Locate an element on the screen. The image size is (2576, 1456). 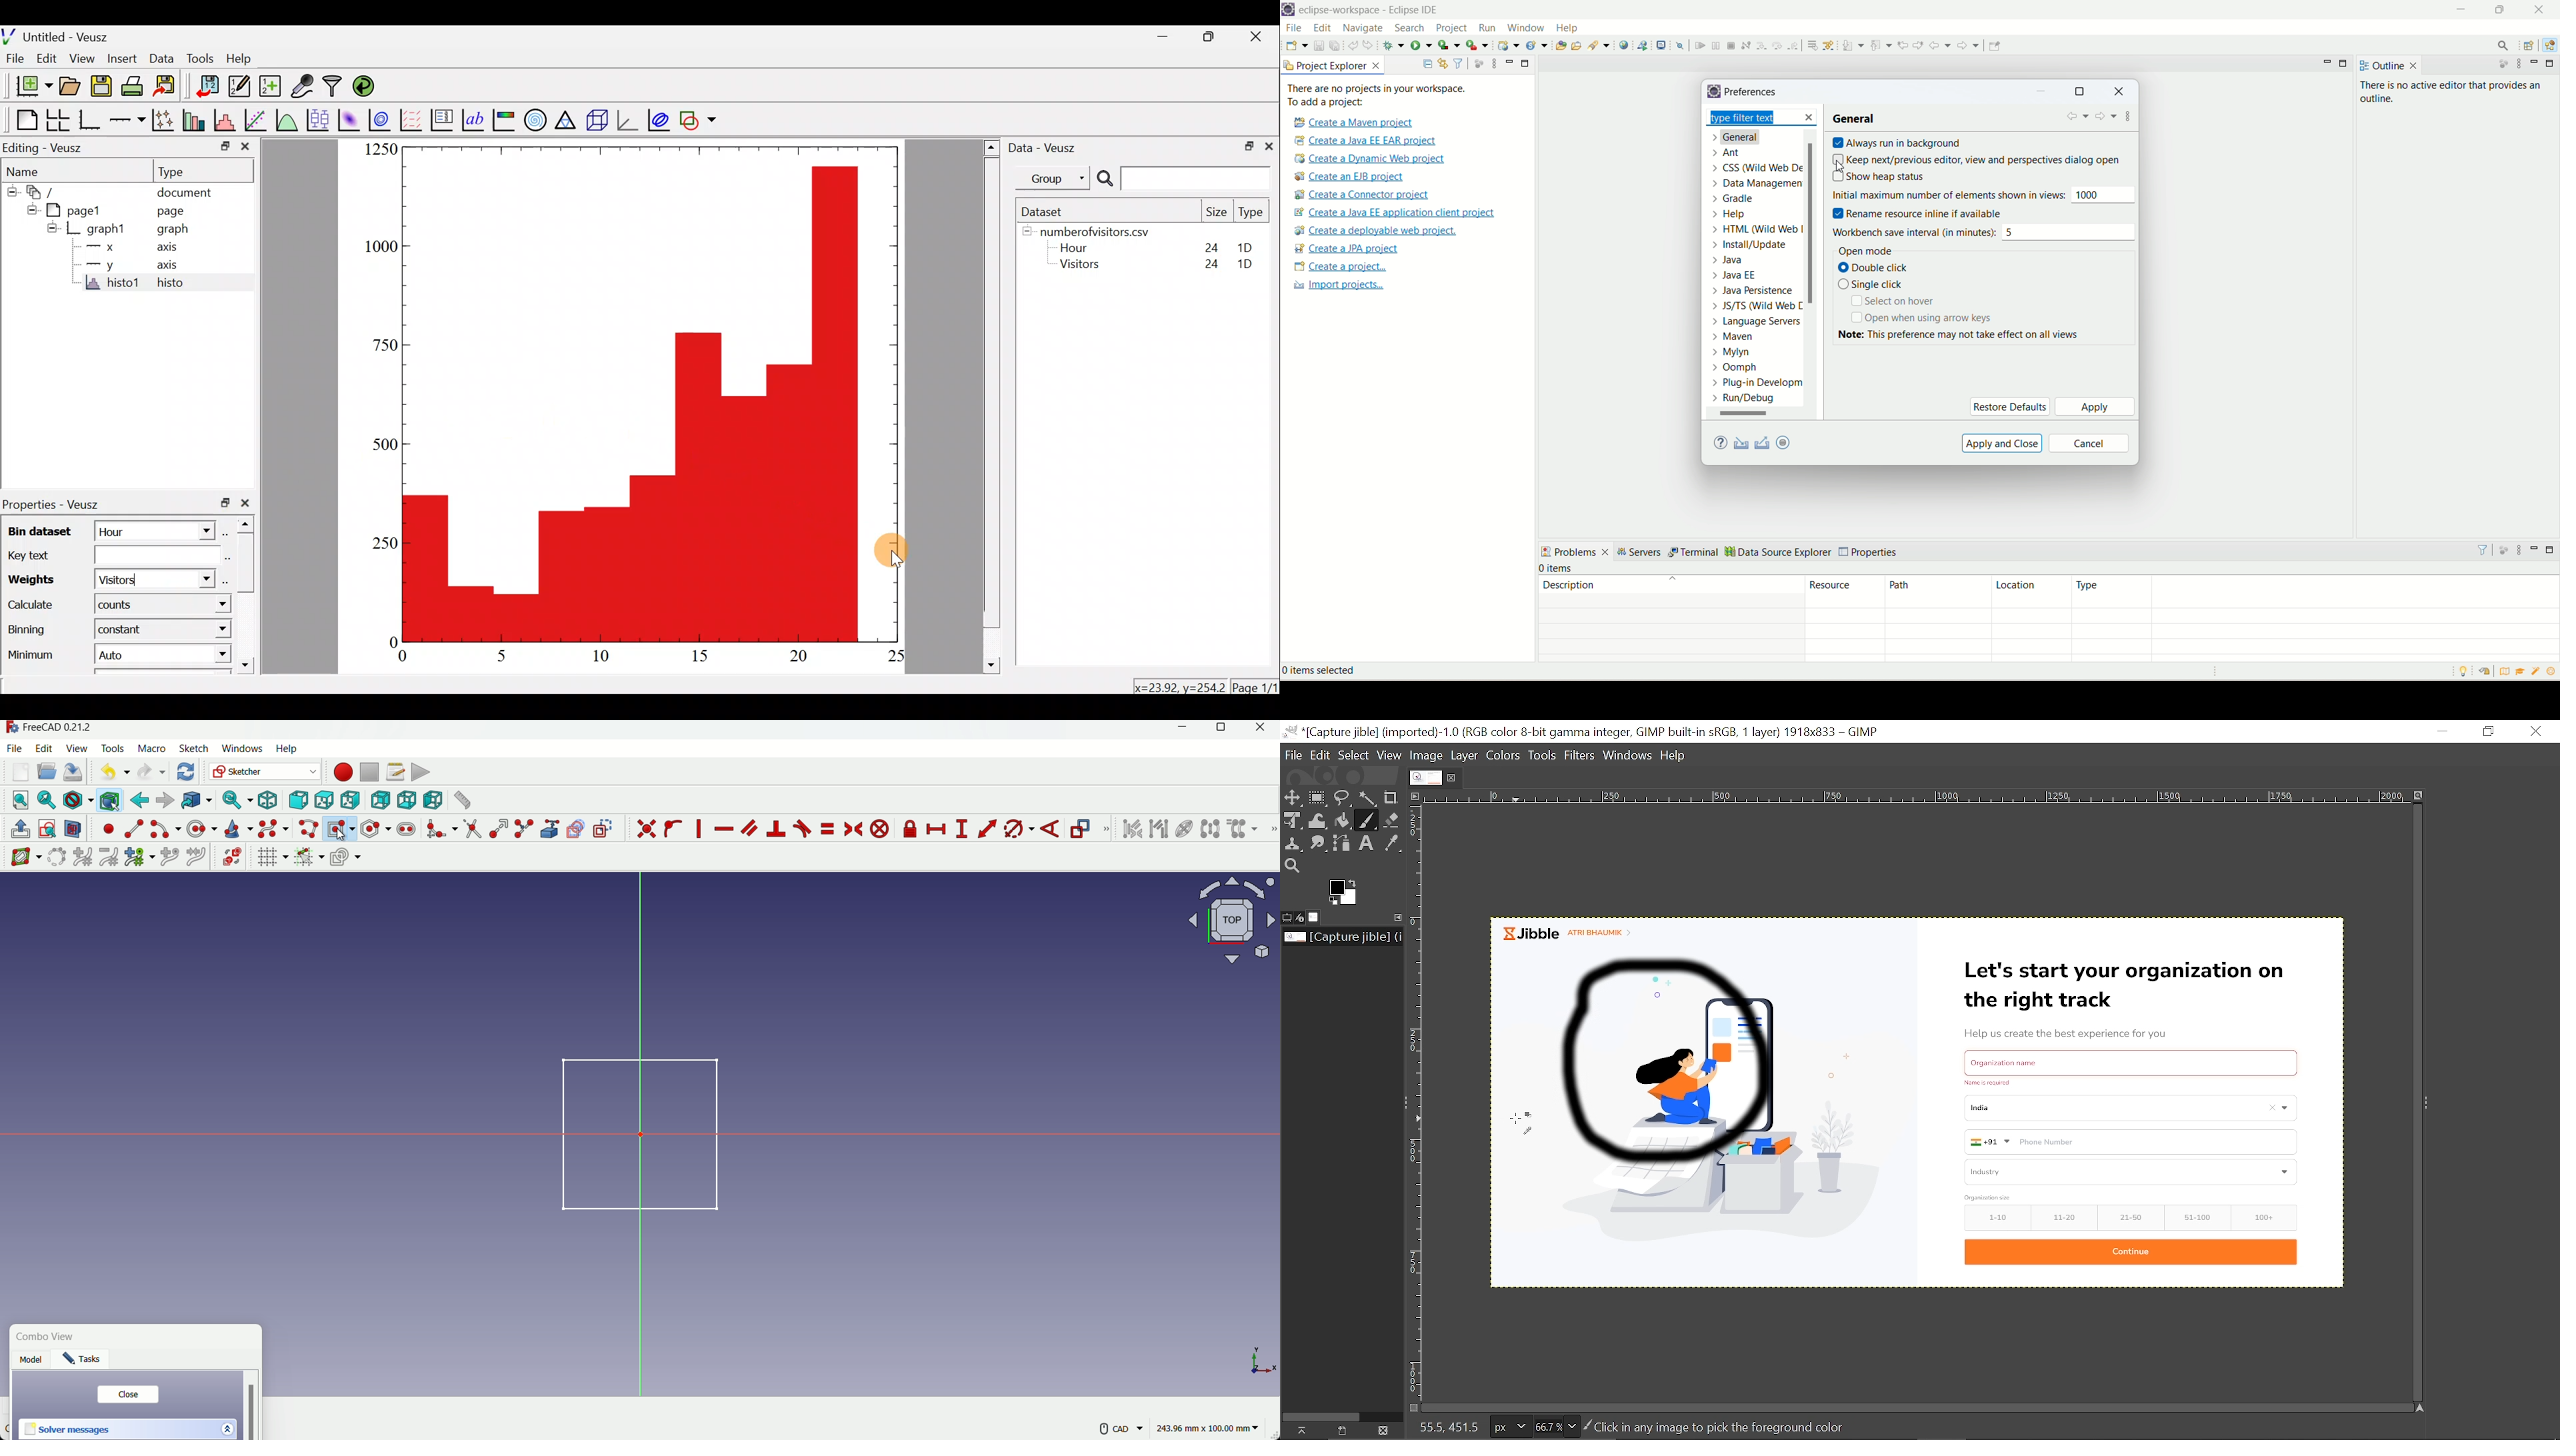
back is located at coordinates (139, 800).